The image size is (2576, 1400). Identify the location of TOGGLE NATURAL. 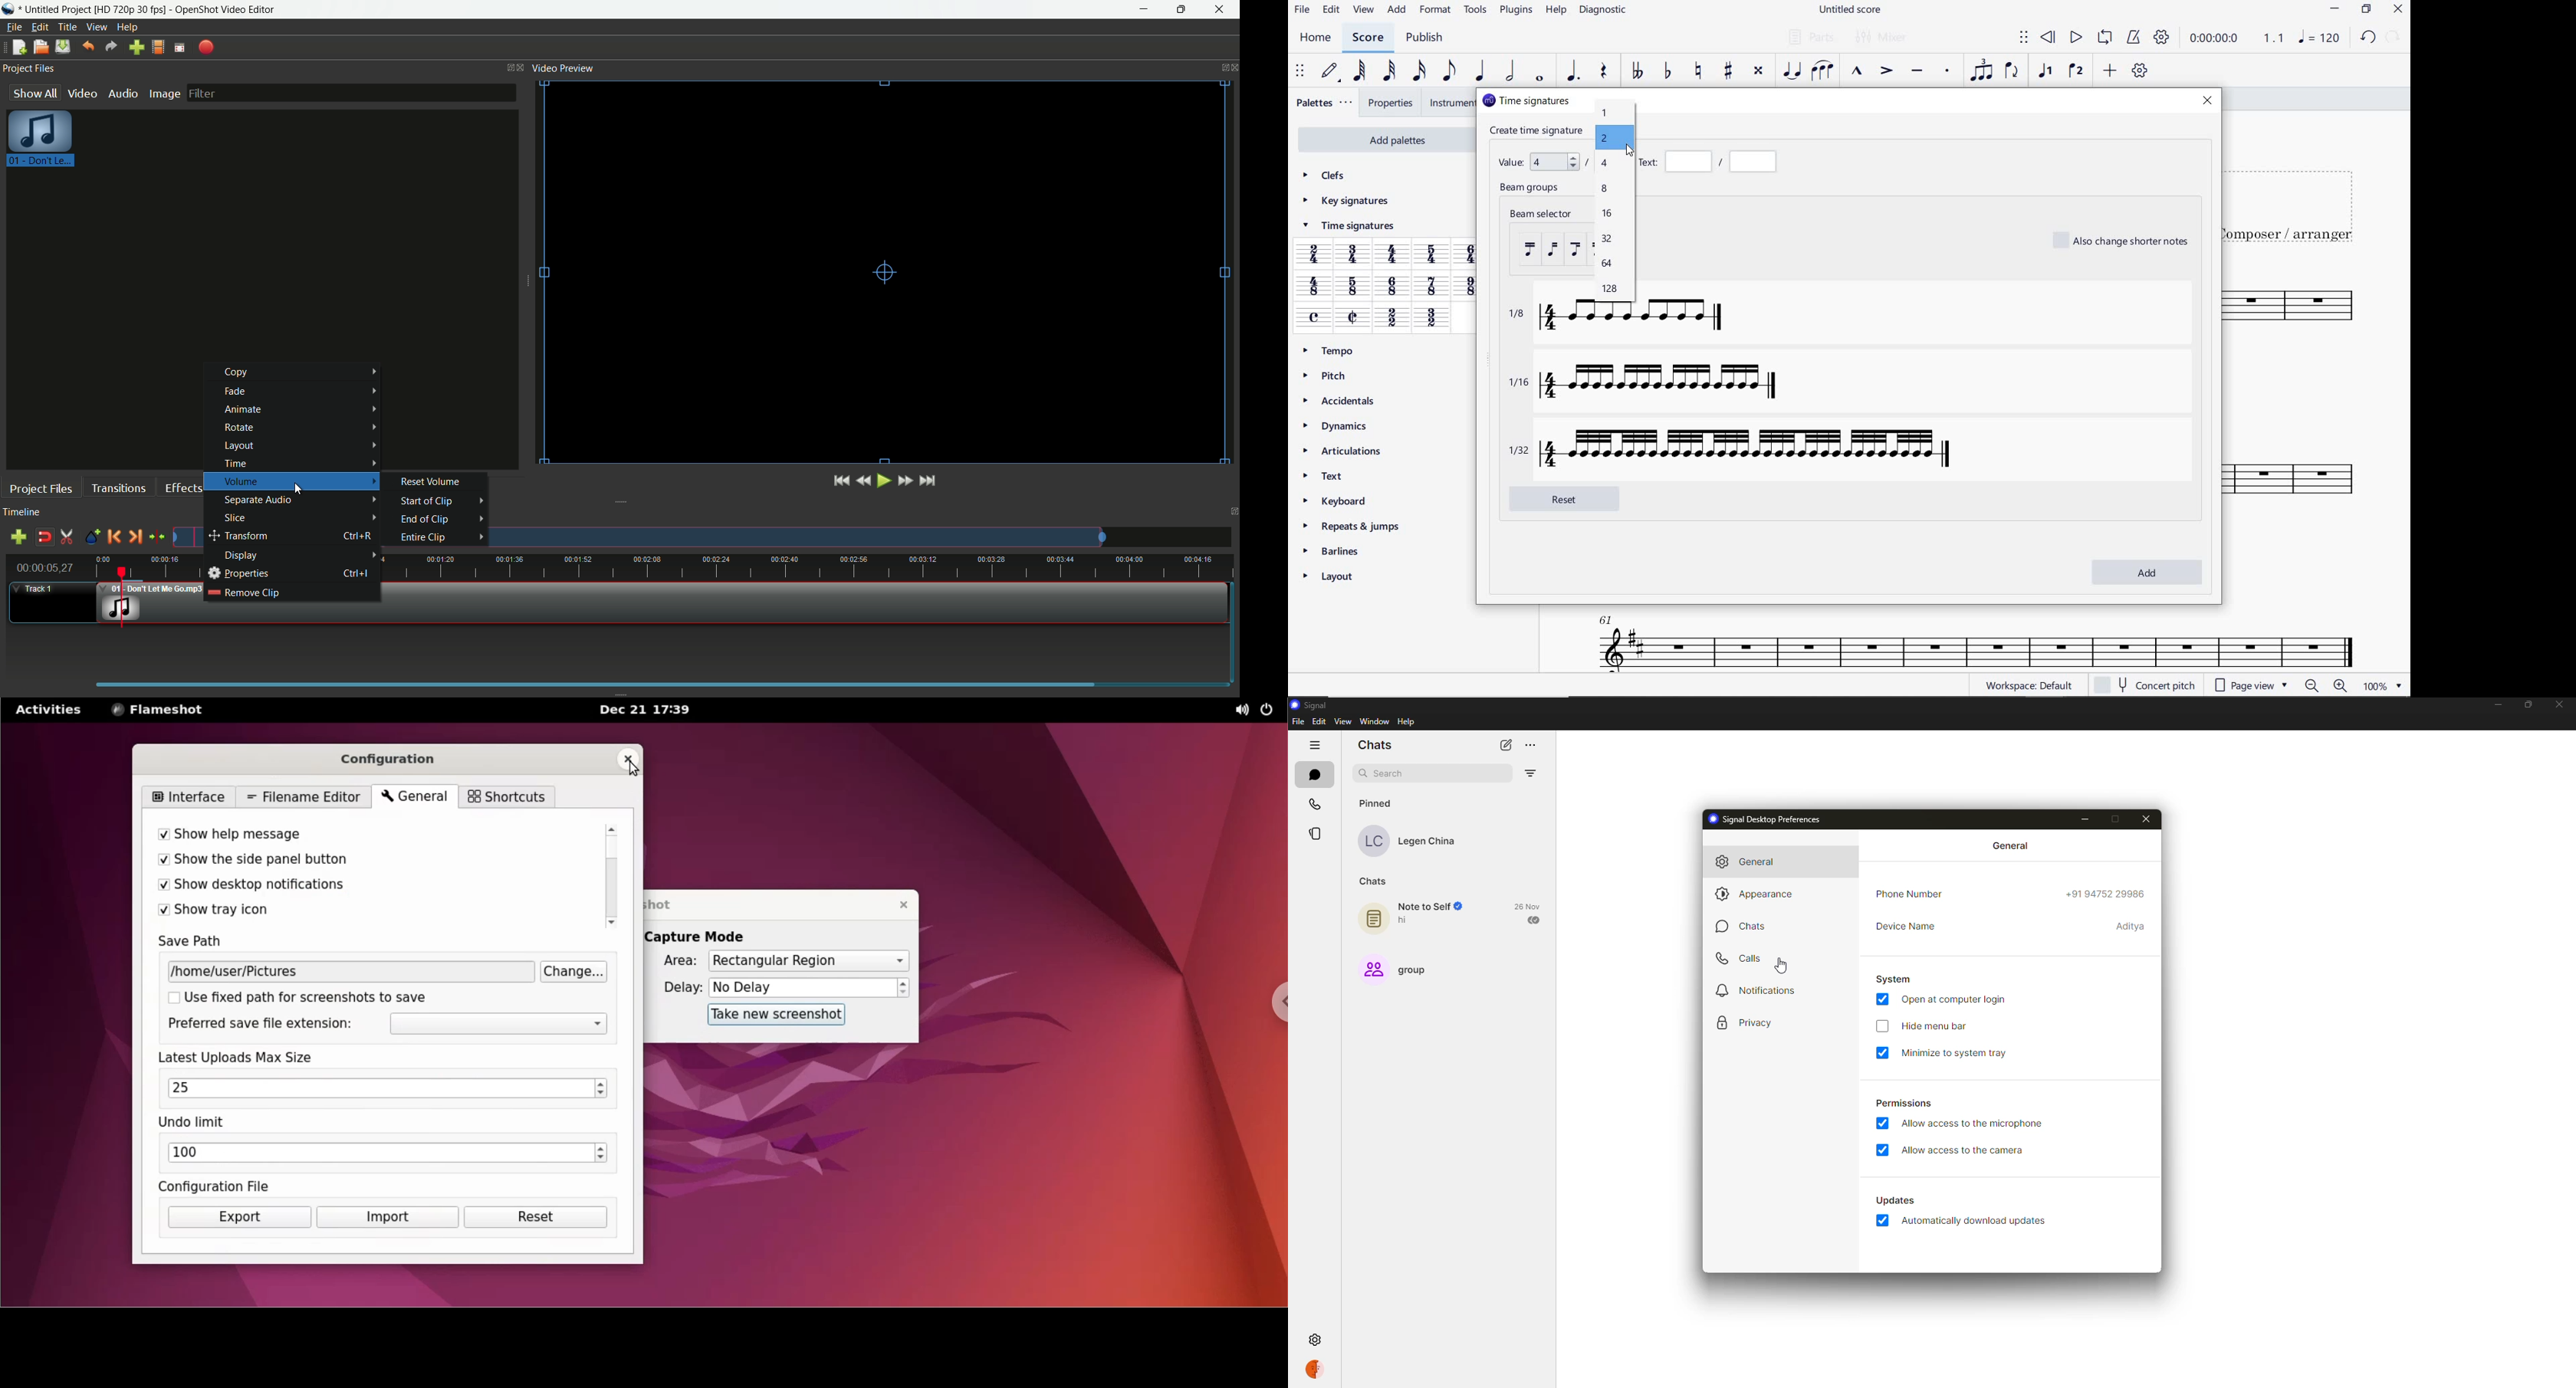
(1700, 71).